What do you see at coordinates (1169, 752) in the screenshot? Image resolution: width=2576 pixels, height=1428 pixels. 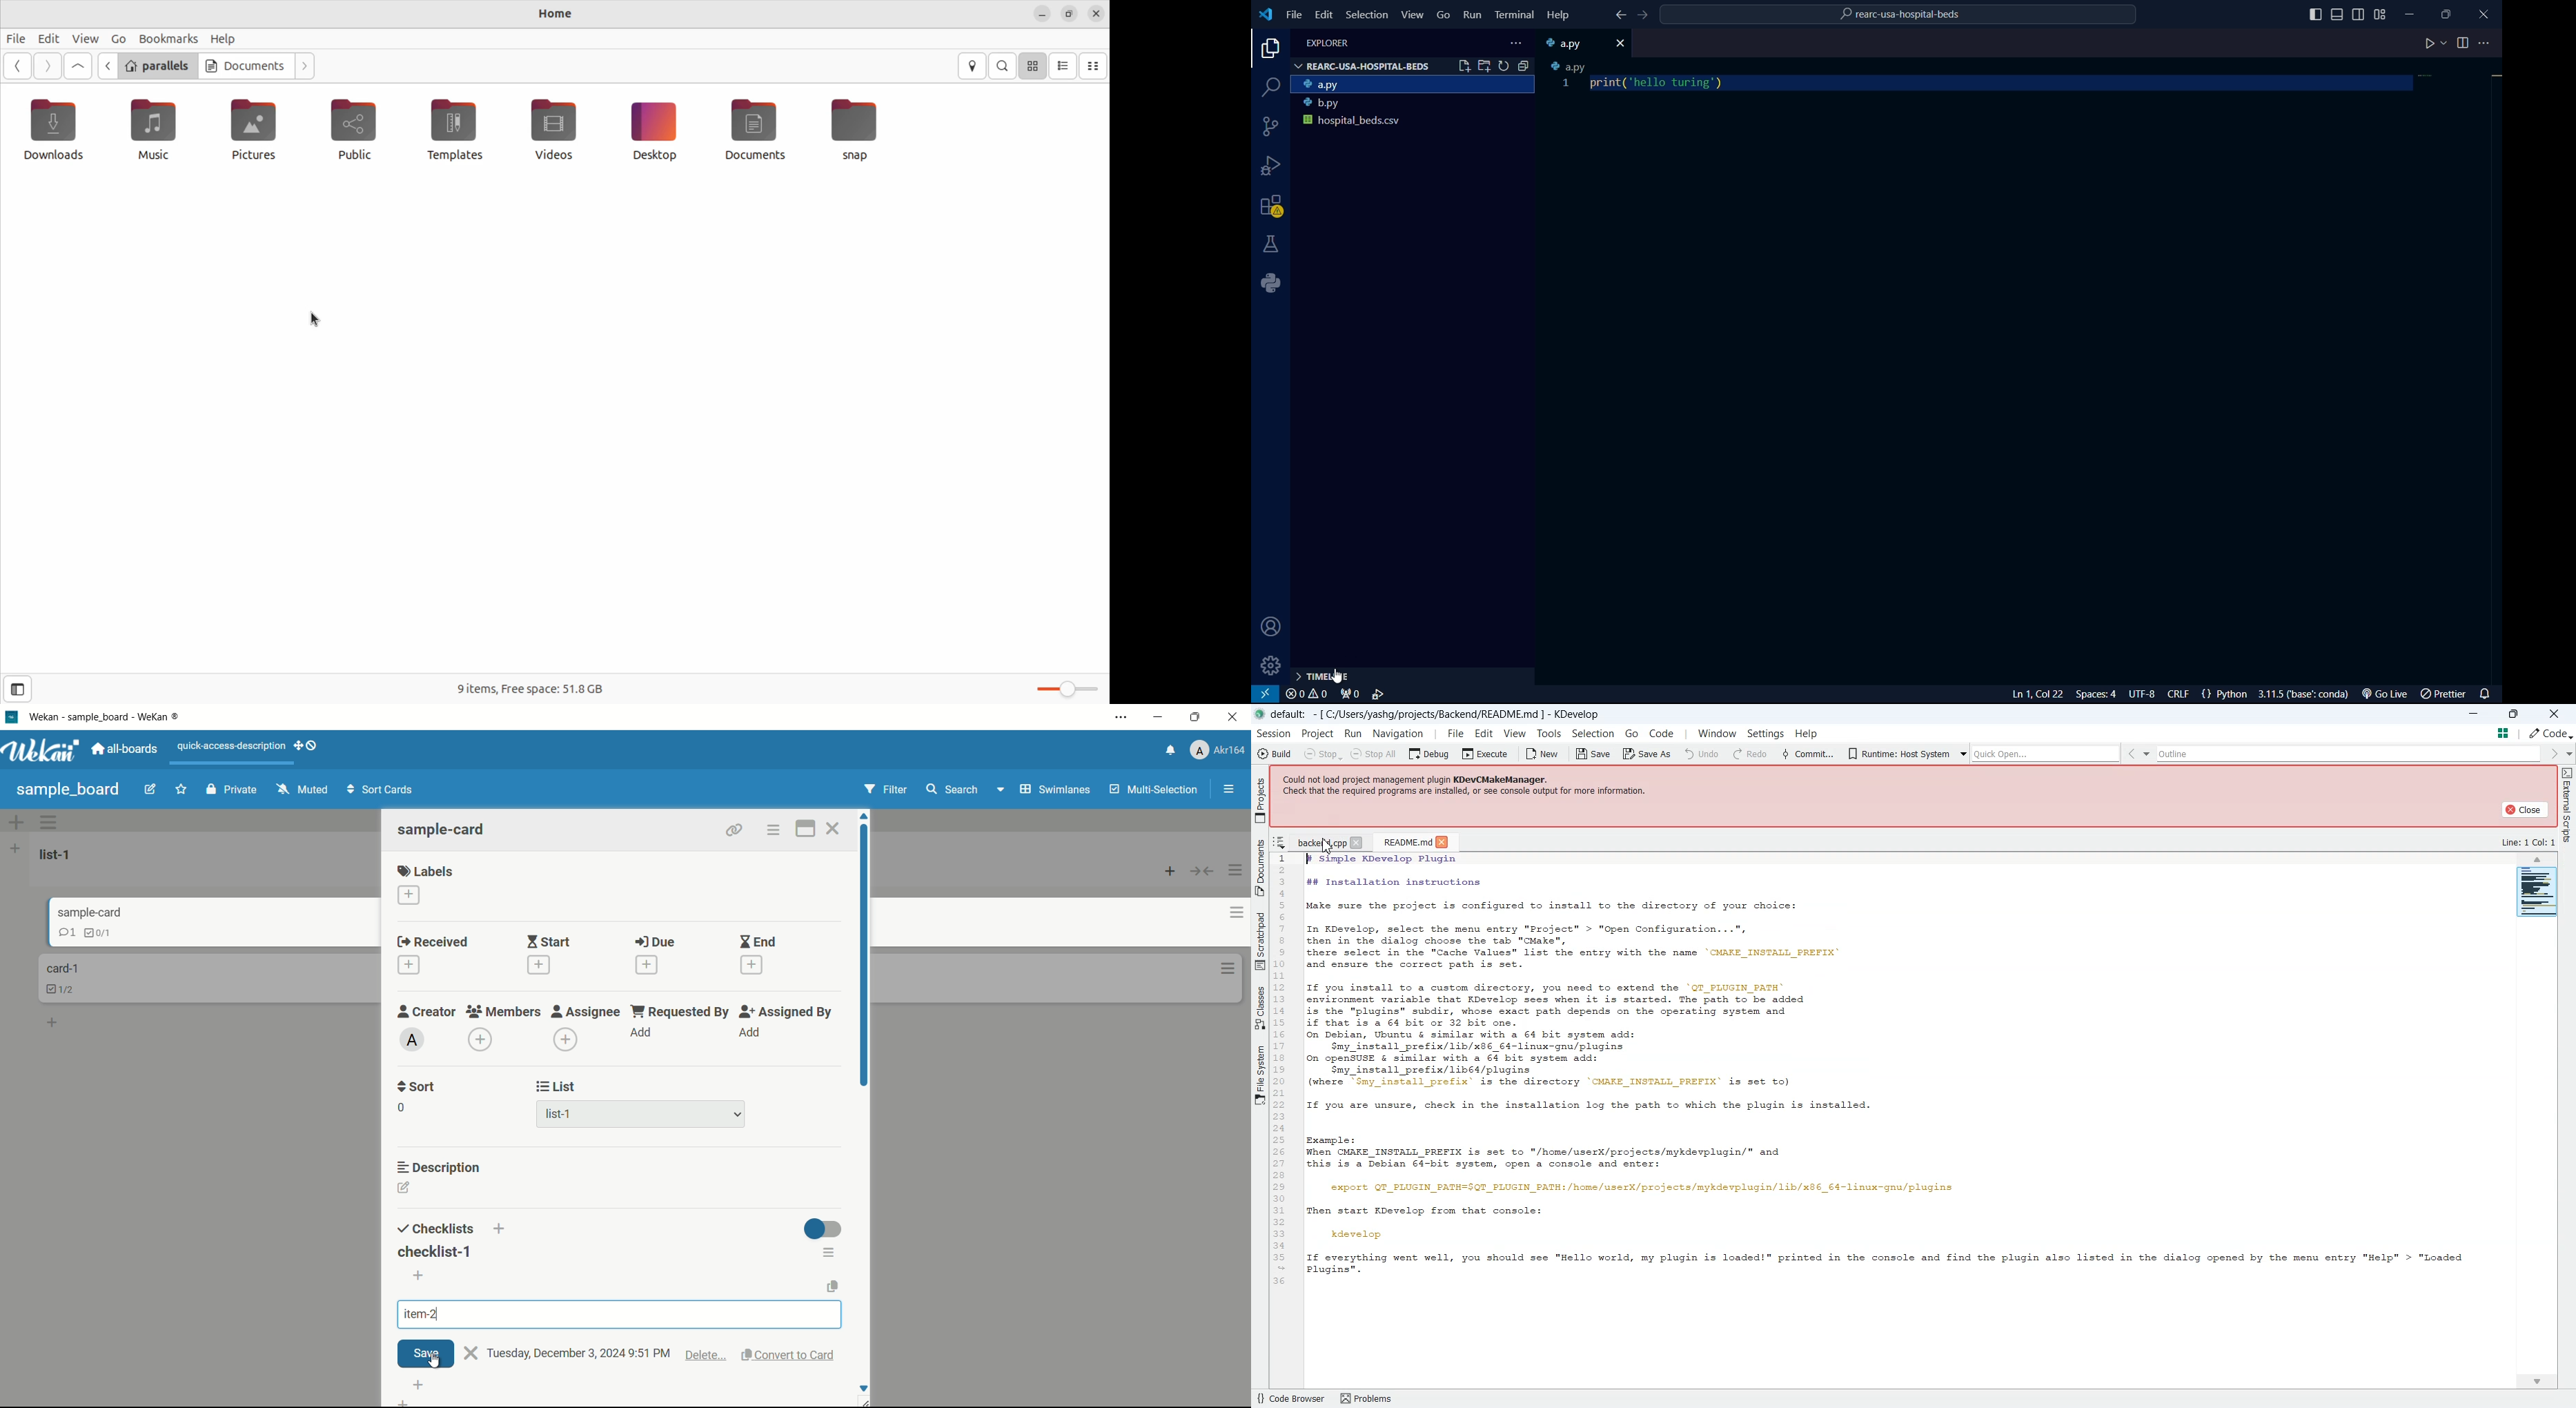 I see `notifications` at bounding box center [1169, 752].